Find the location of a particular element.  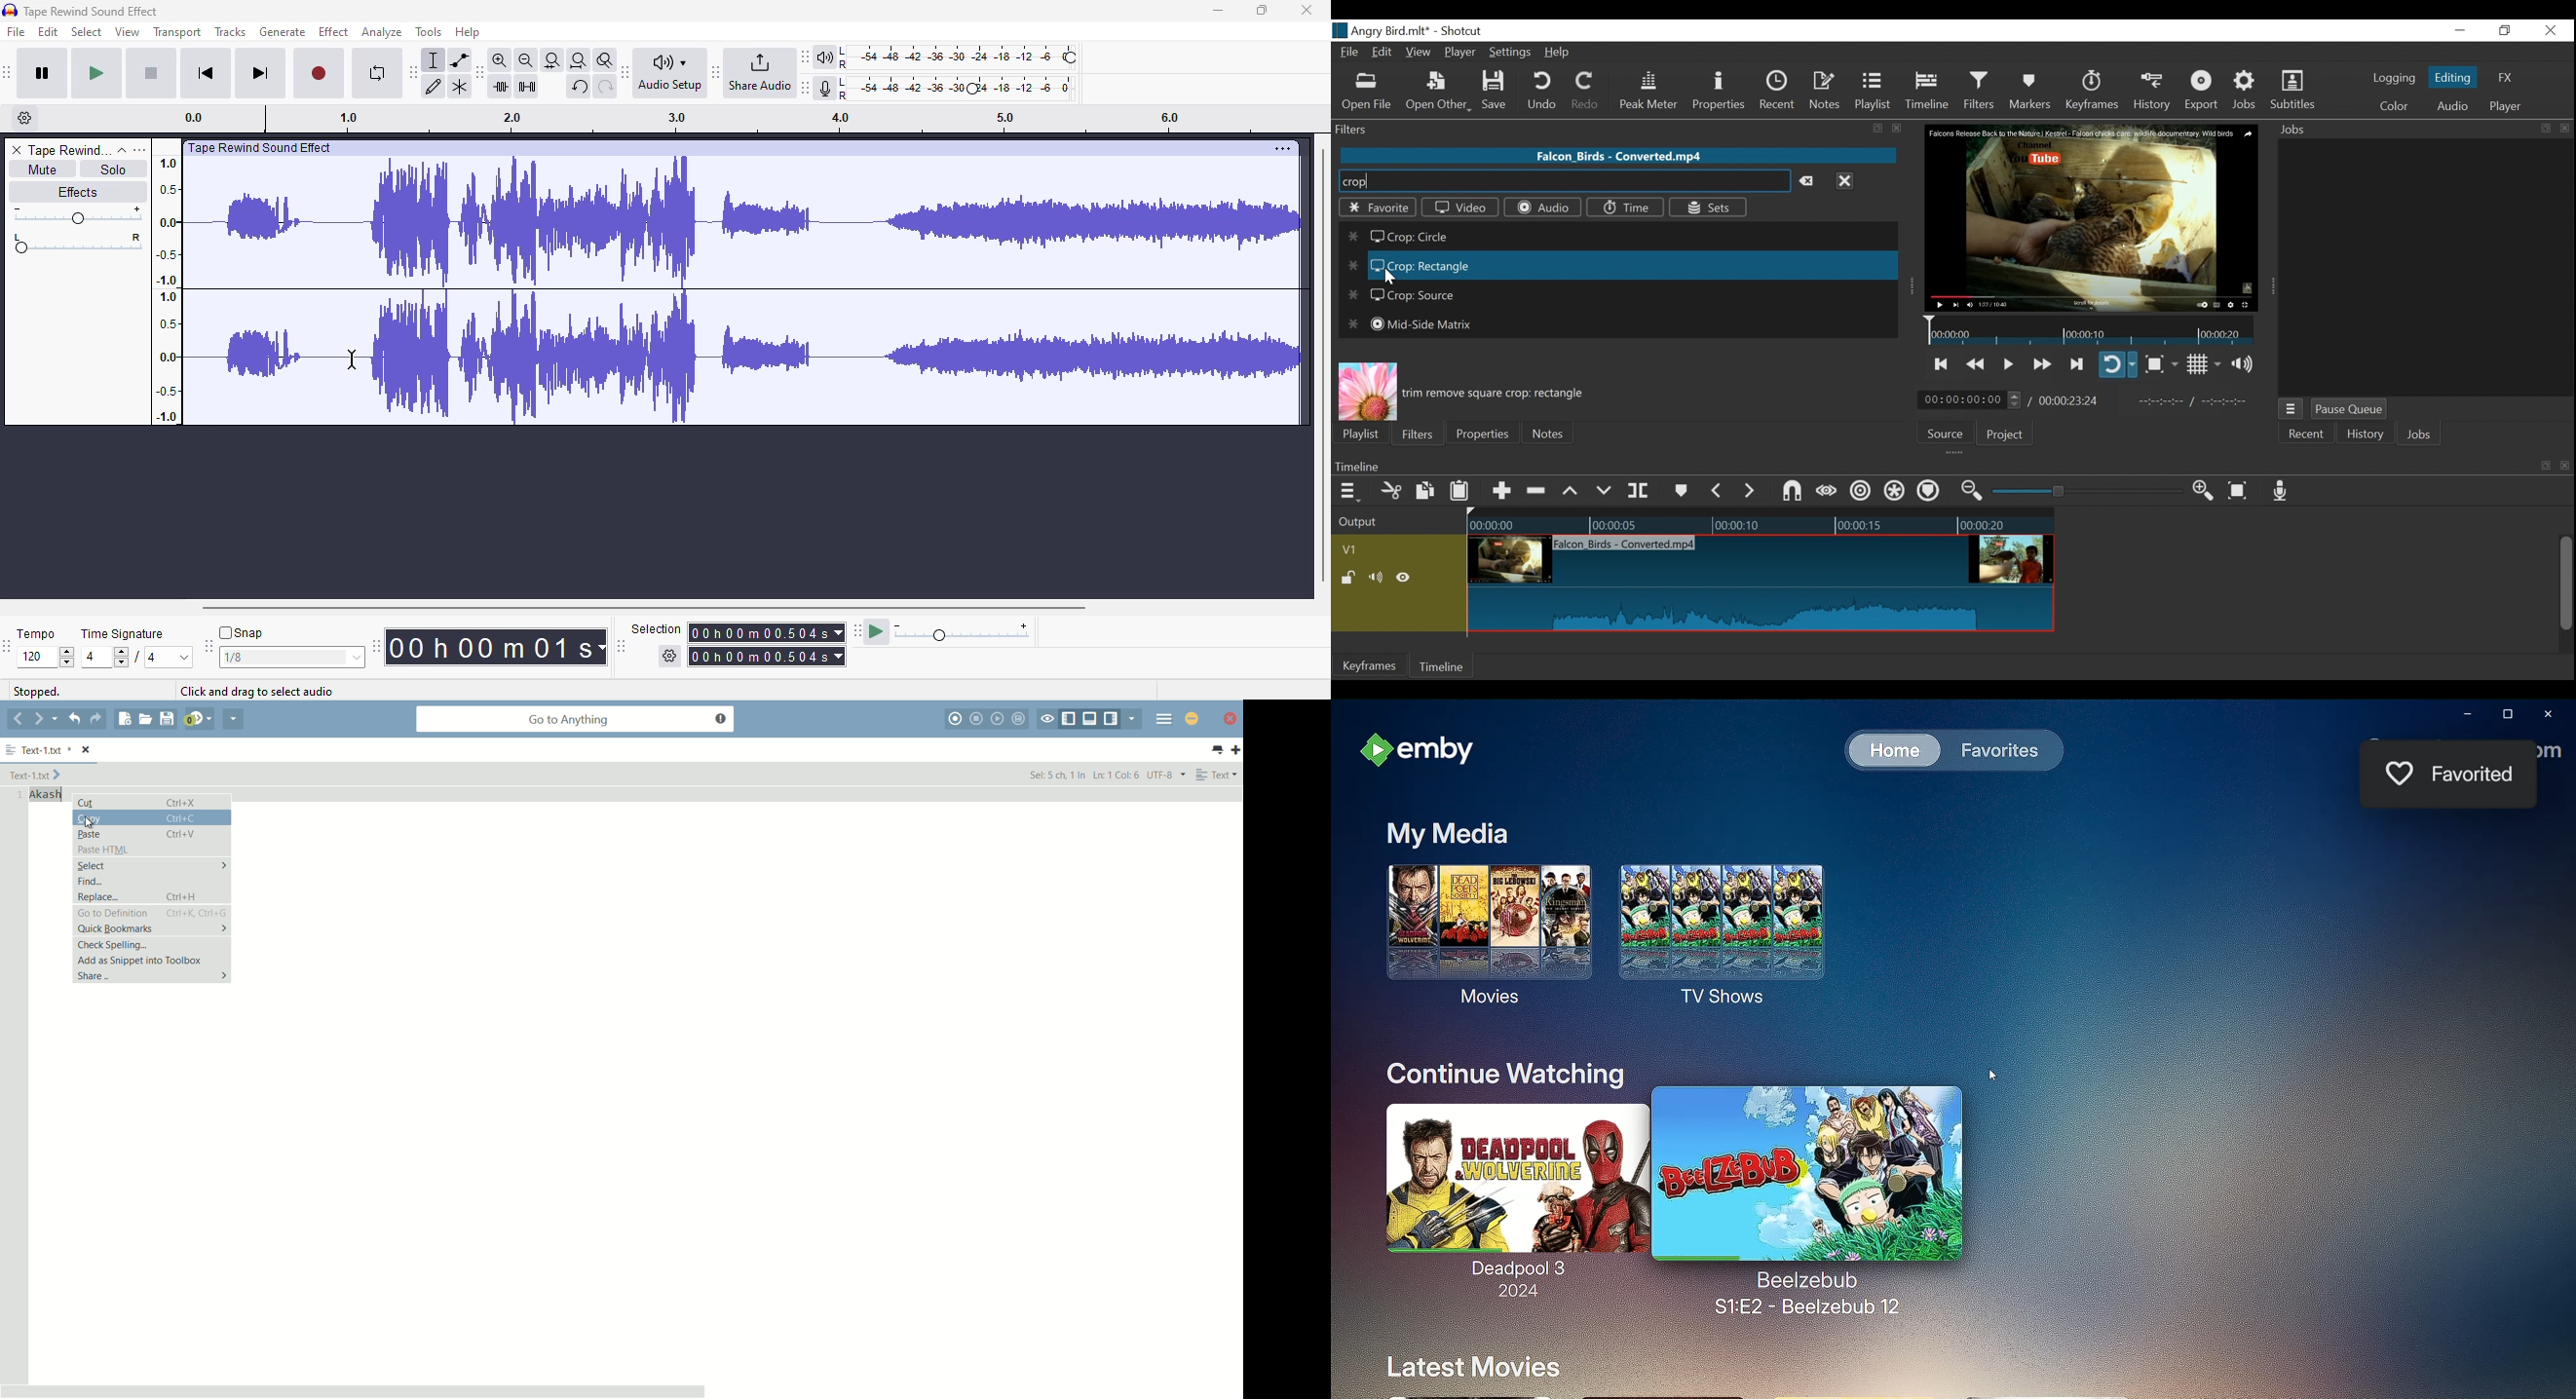

Output is located at coordinates (1396, 523).